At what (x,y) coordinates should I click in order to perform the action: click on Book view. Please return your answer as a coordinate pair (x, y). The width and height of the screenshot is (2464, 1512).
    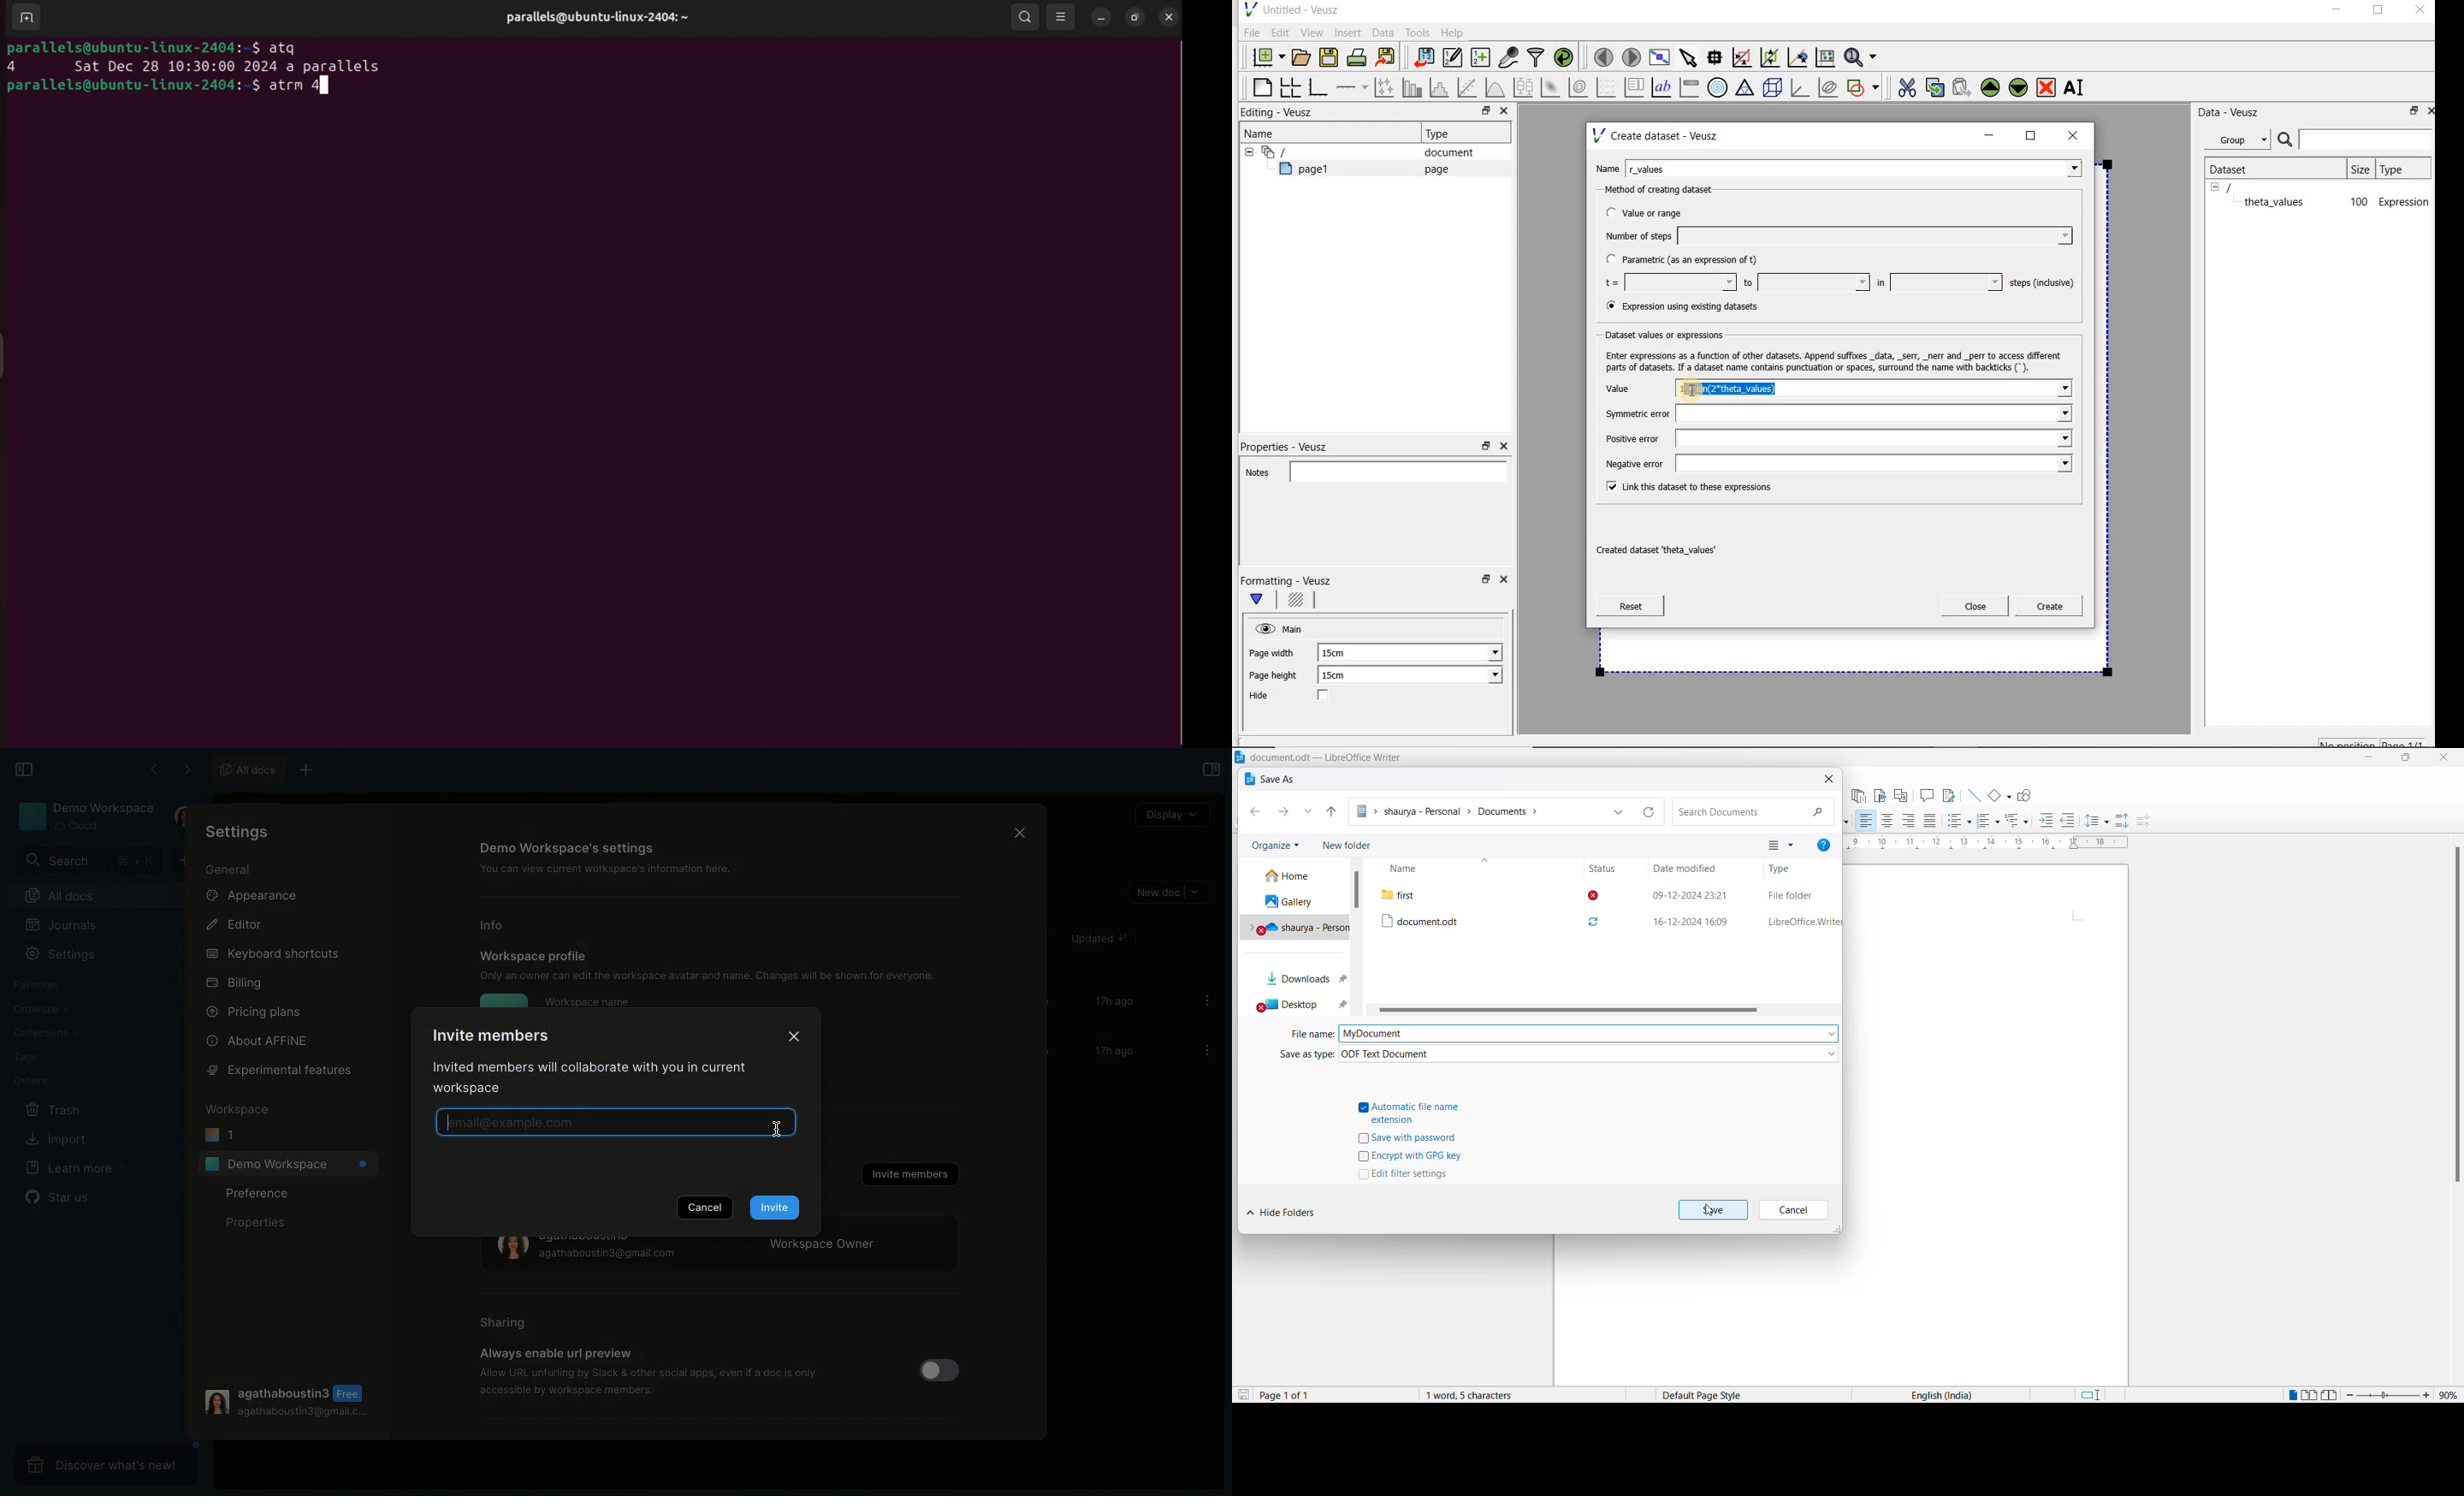
    Looking at the image, I should click on (2331, 1394).